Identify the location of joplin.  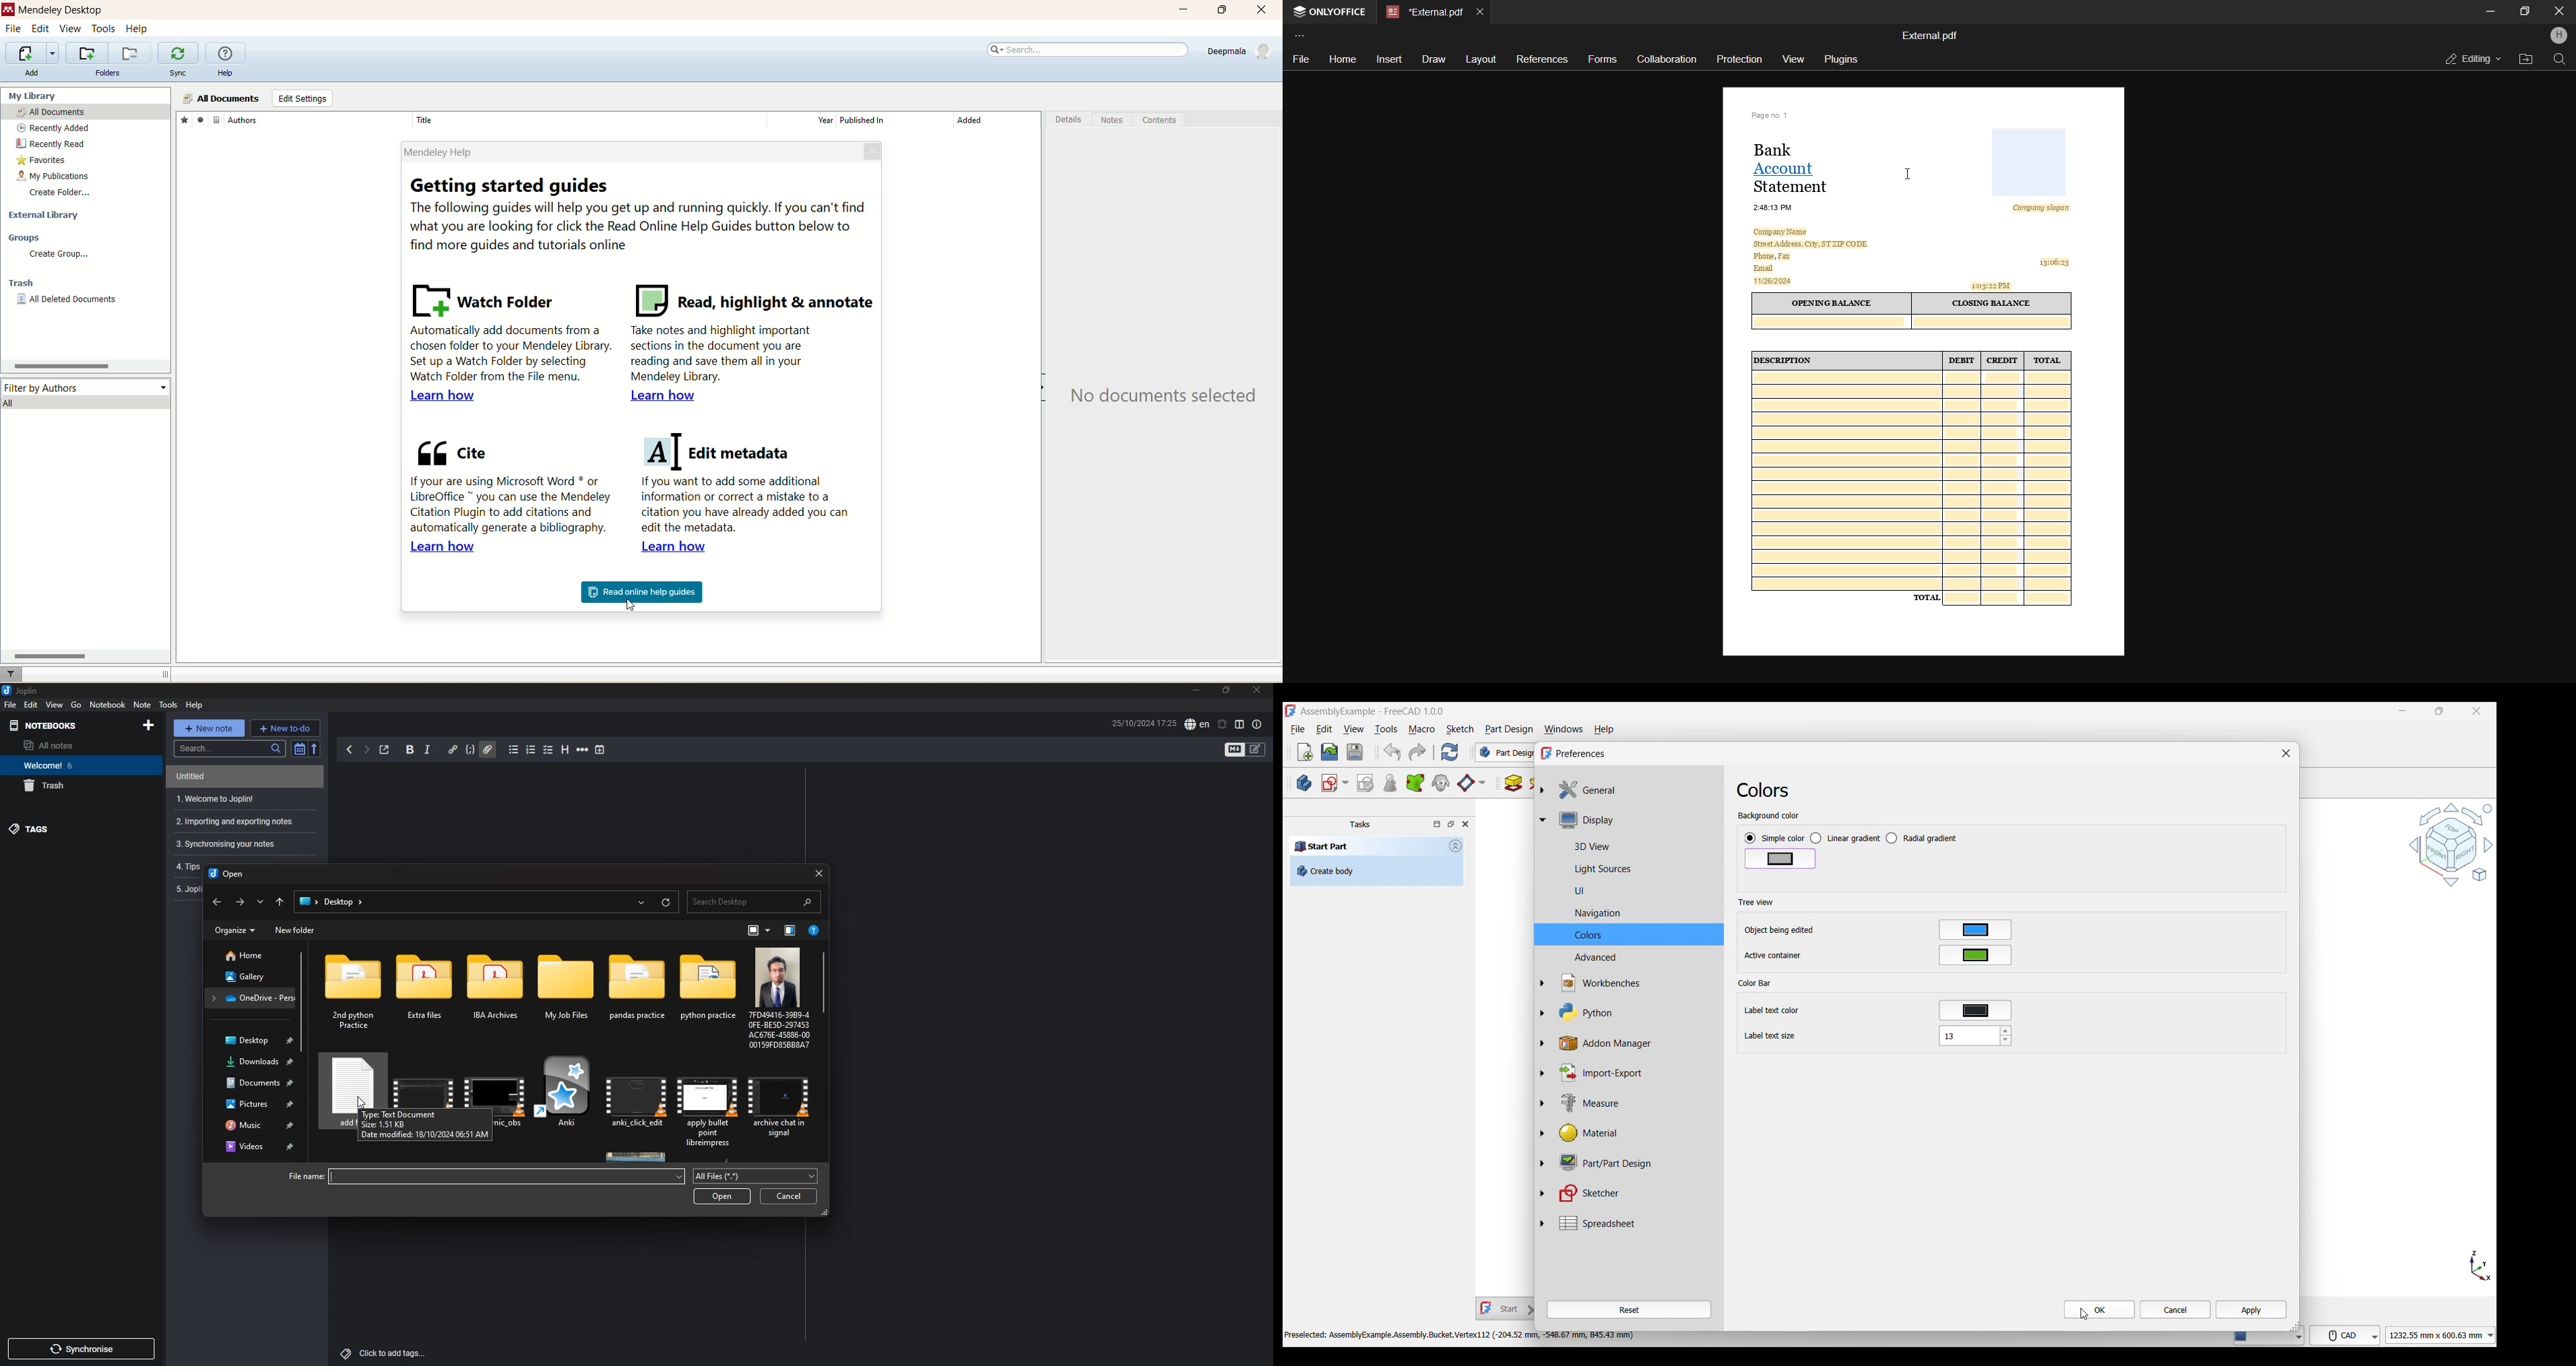
(20, 690).